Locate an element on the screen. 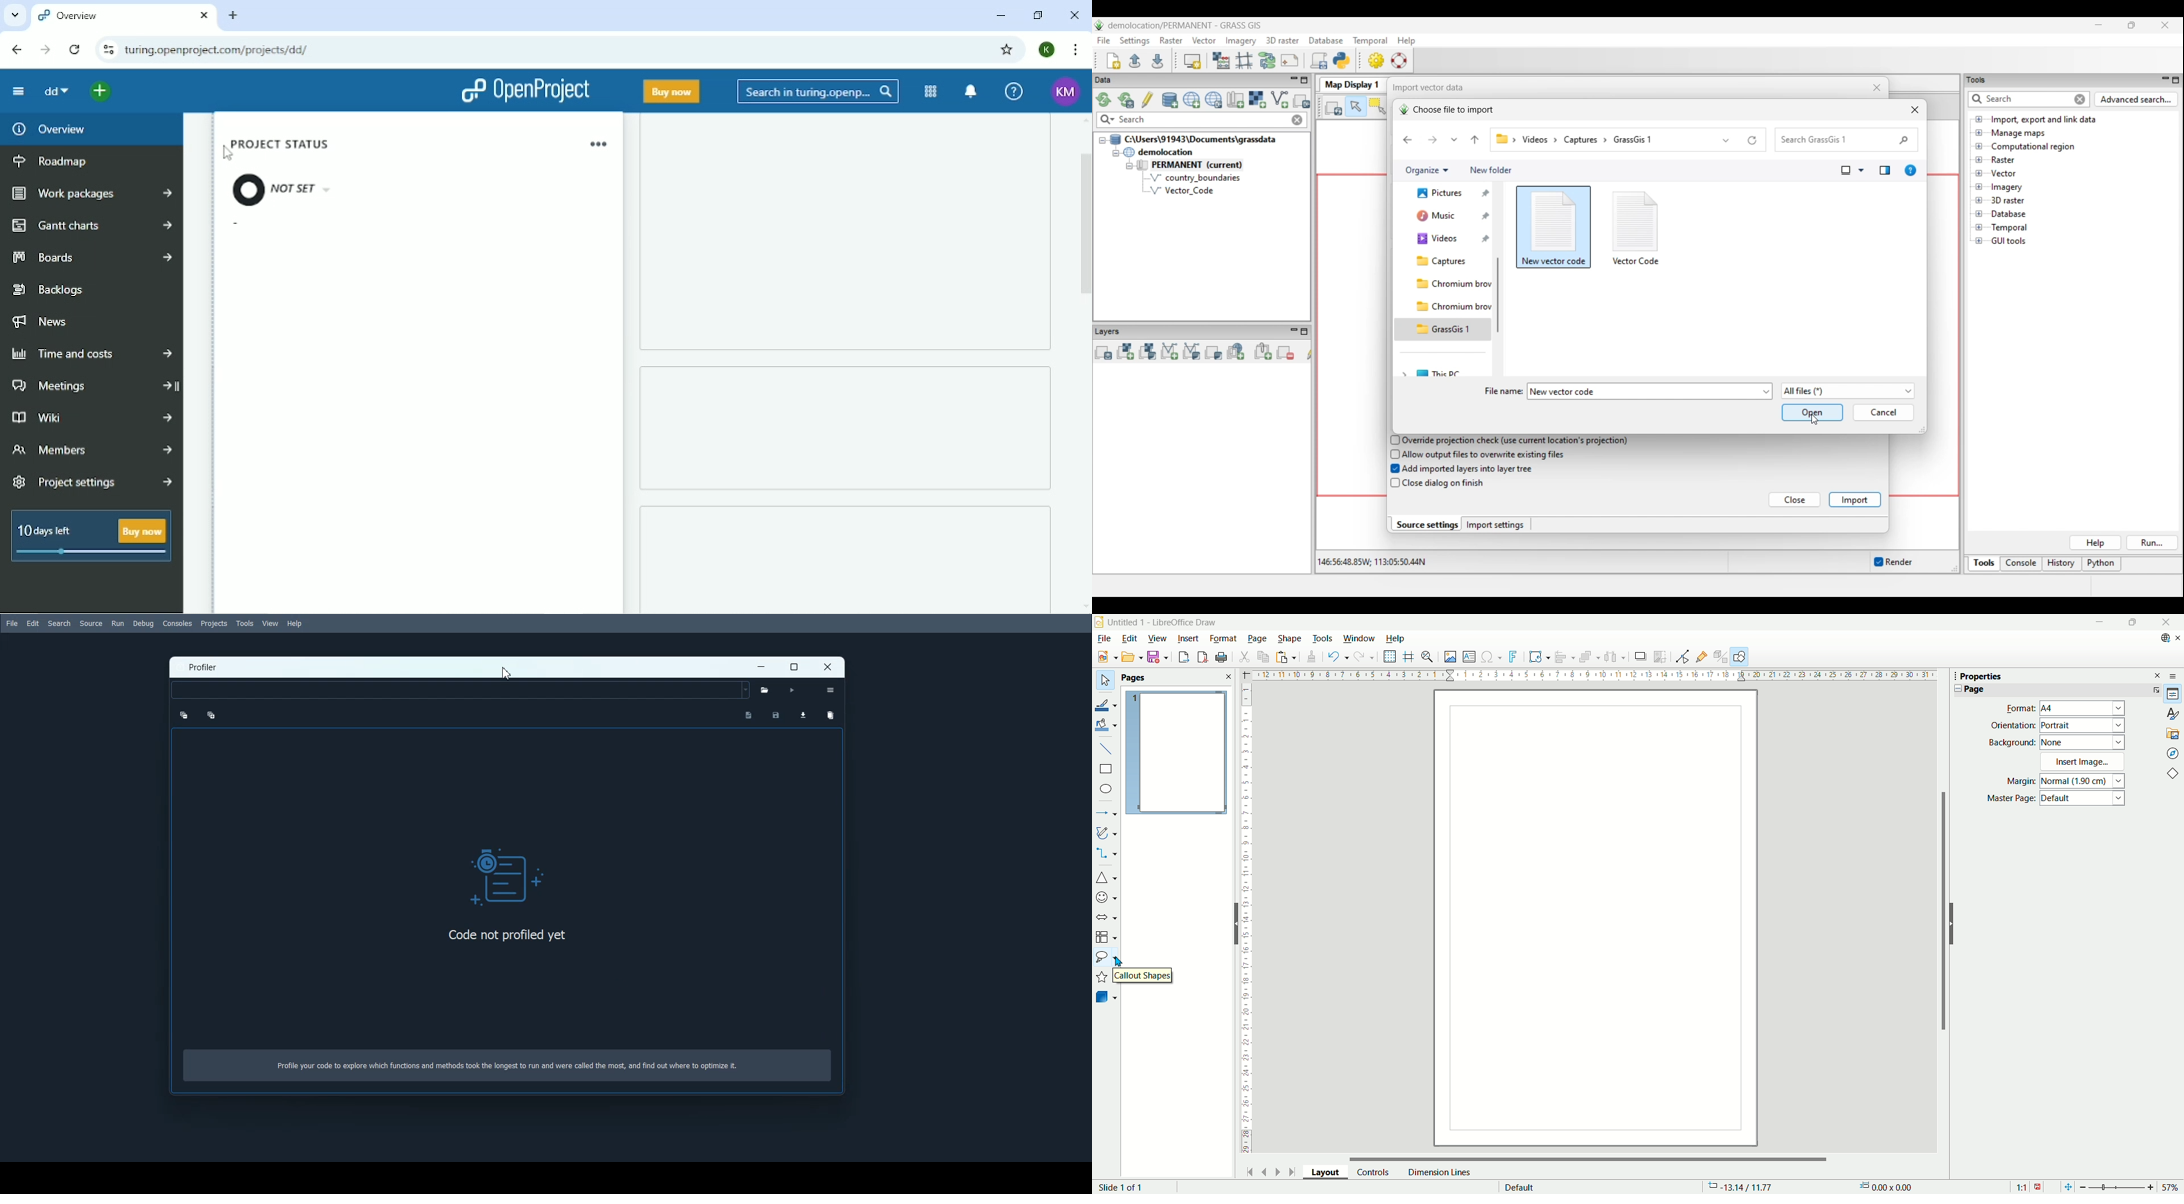 This screenshot has height=1204, width=2184. toggle extrusion is located at coordinates (1721, 657).